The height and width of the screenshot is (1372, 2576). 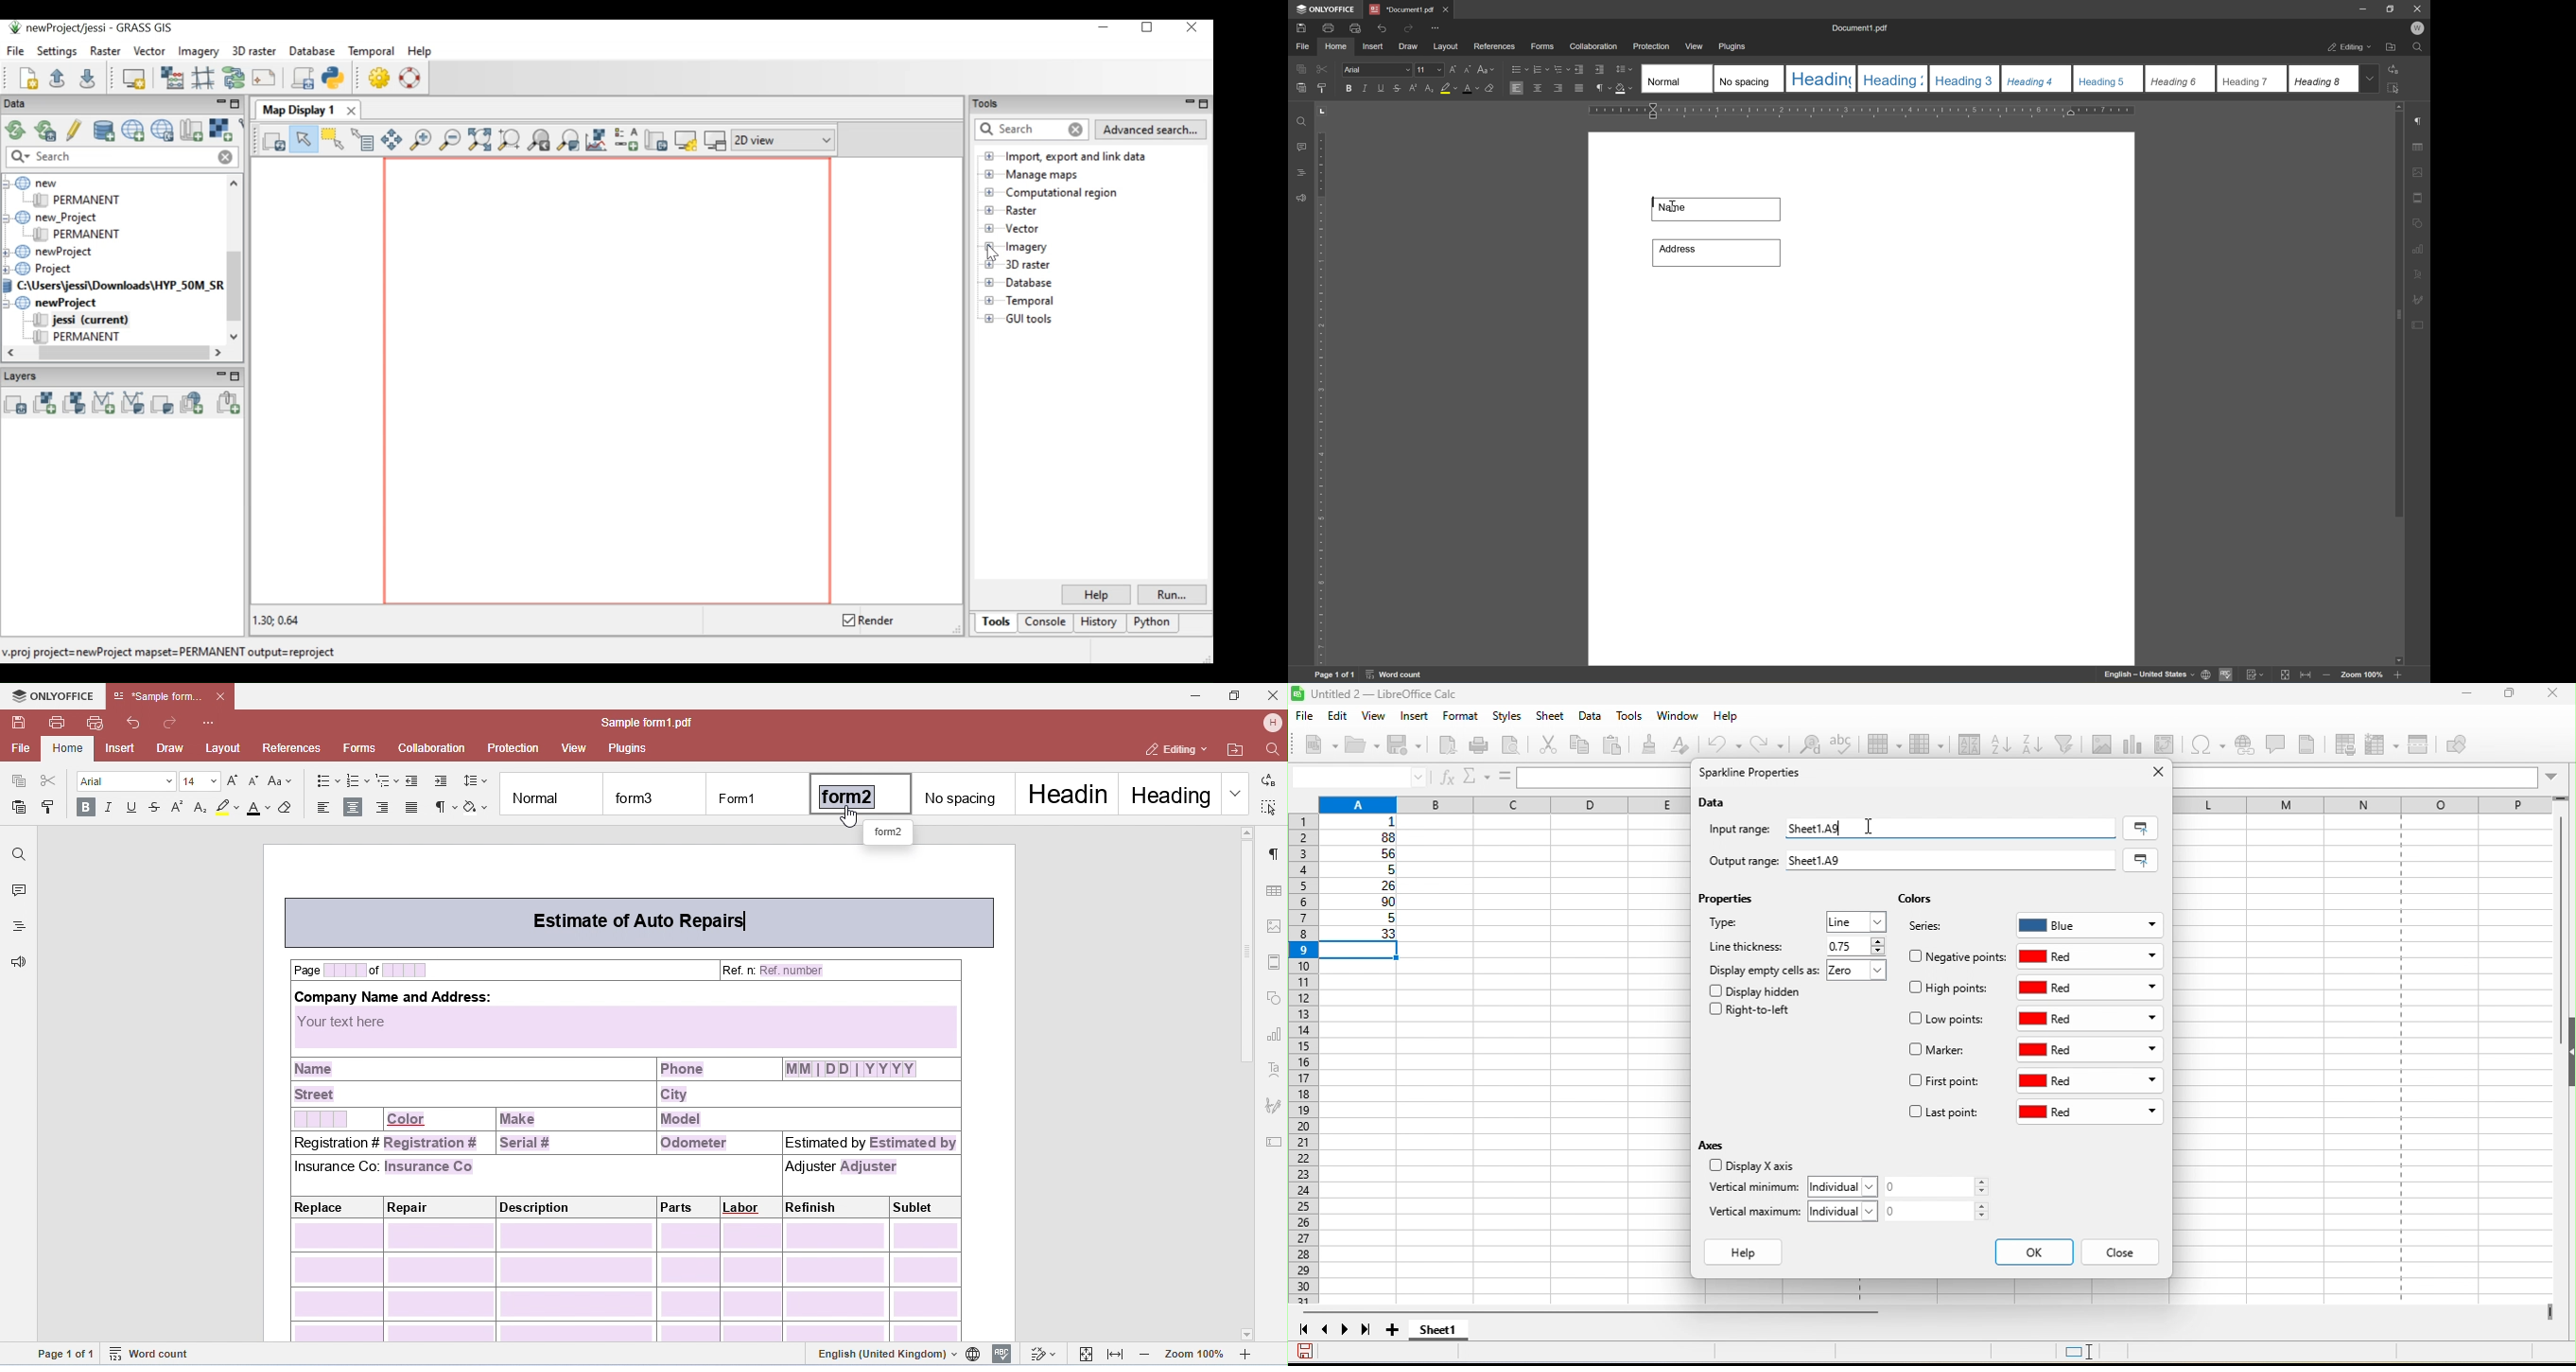 What do you see at coordinates (1685, 745) in the screenshot?
I see `clear direct formatting` at bounding box center [1685, 745].